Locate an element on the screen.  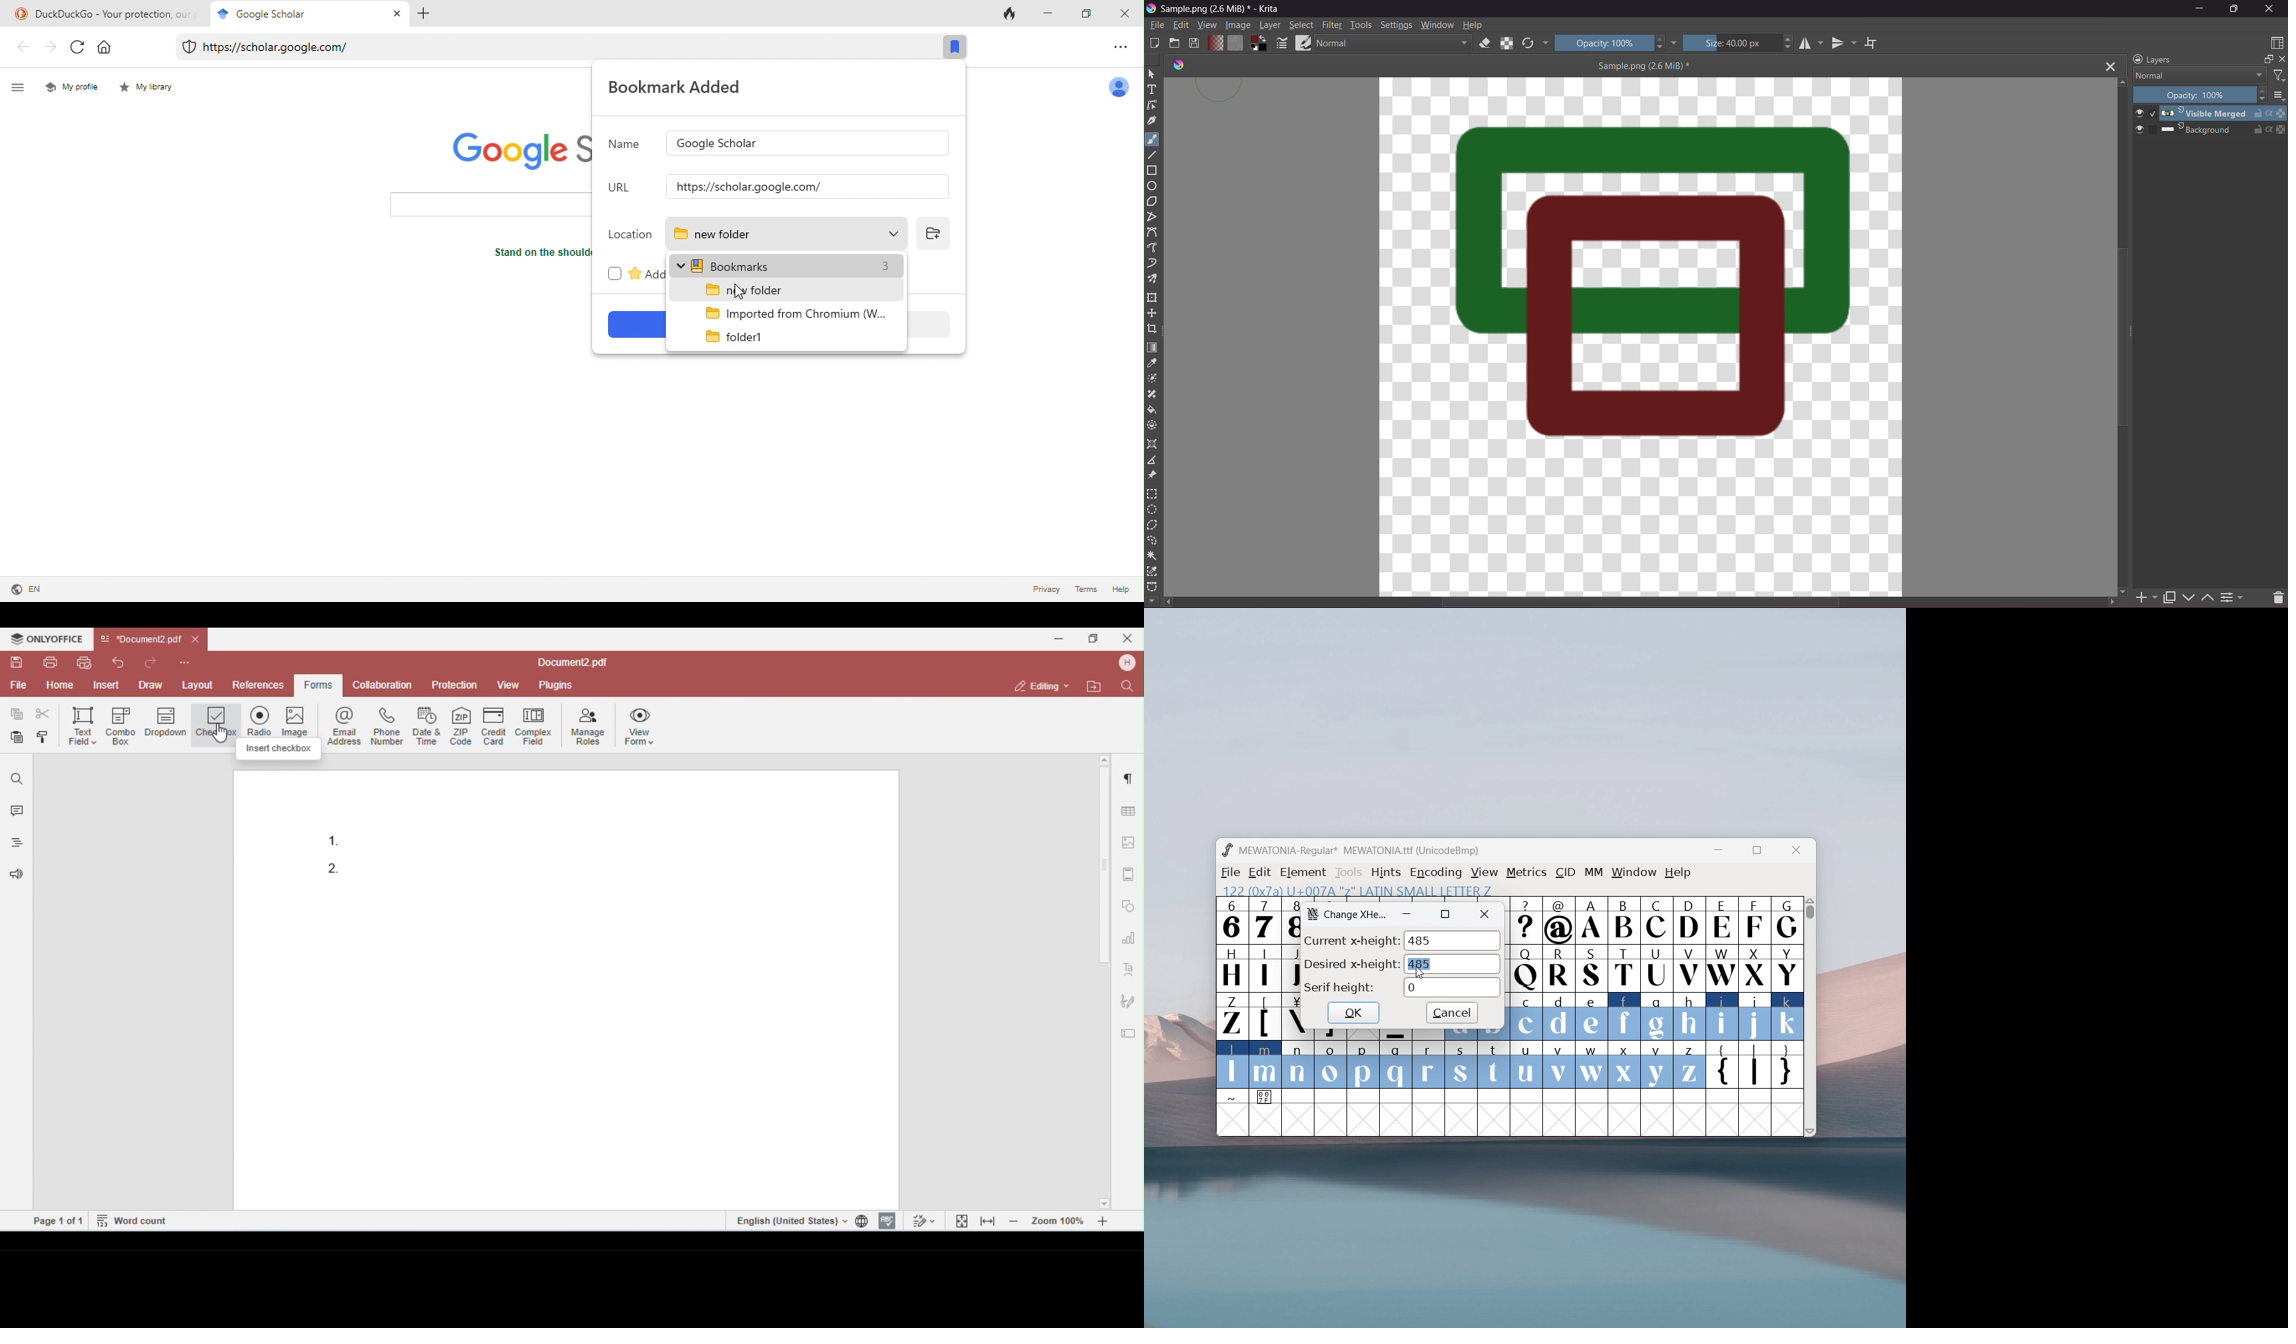
485 is located at coordinates (1453, 964).